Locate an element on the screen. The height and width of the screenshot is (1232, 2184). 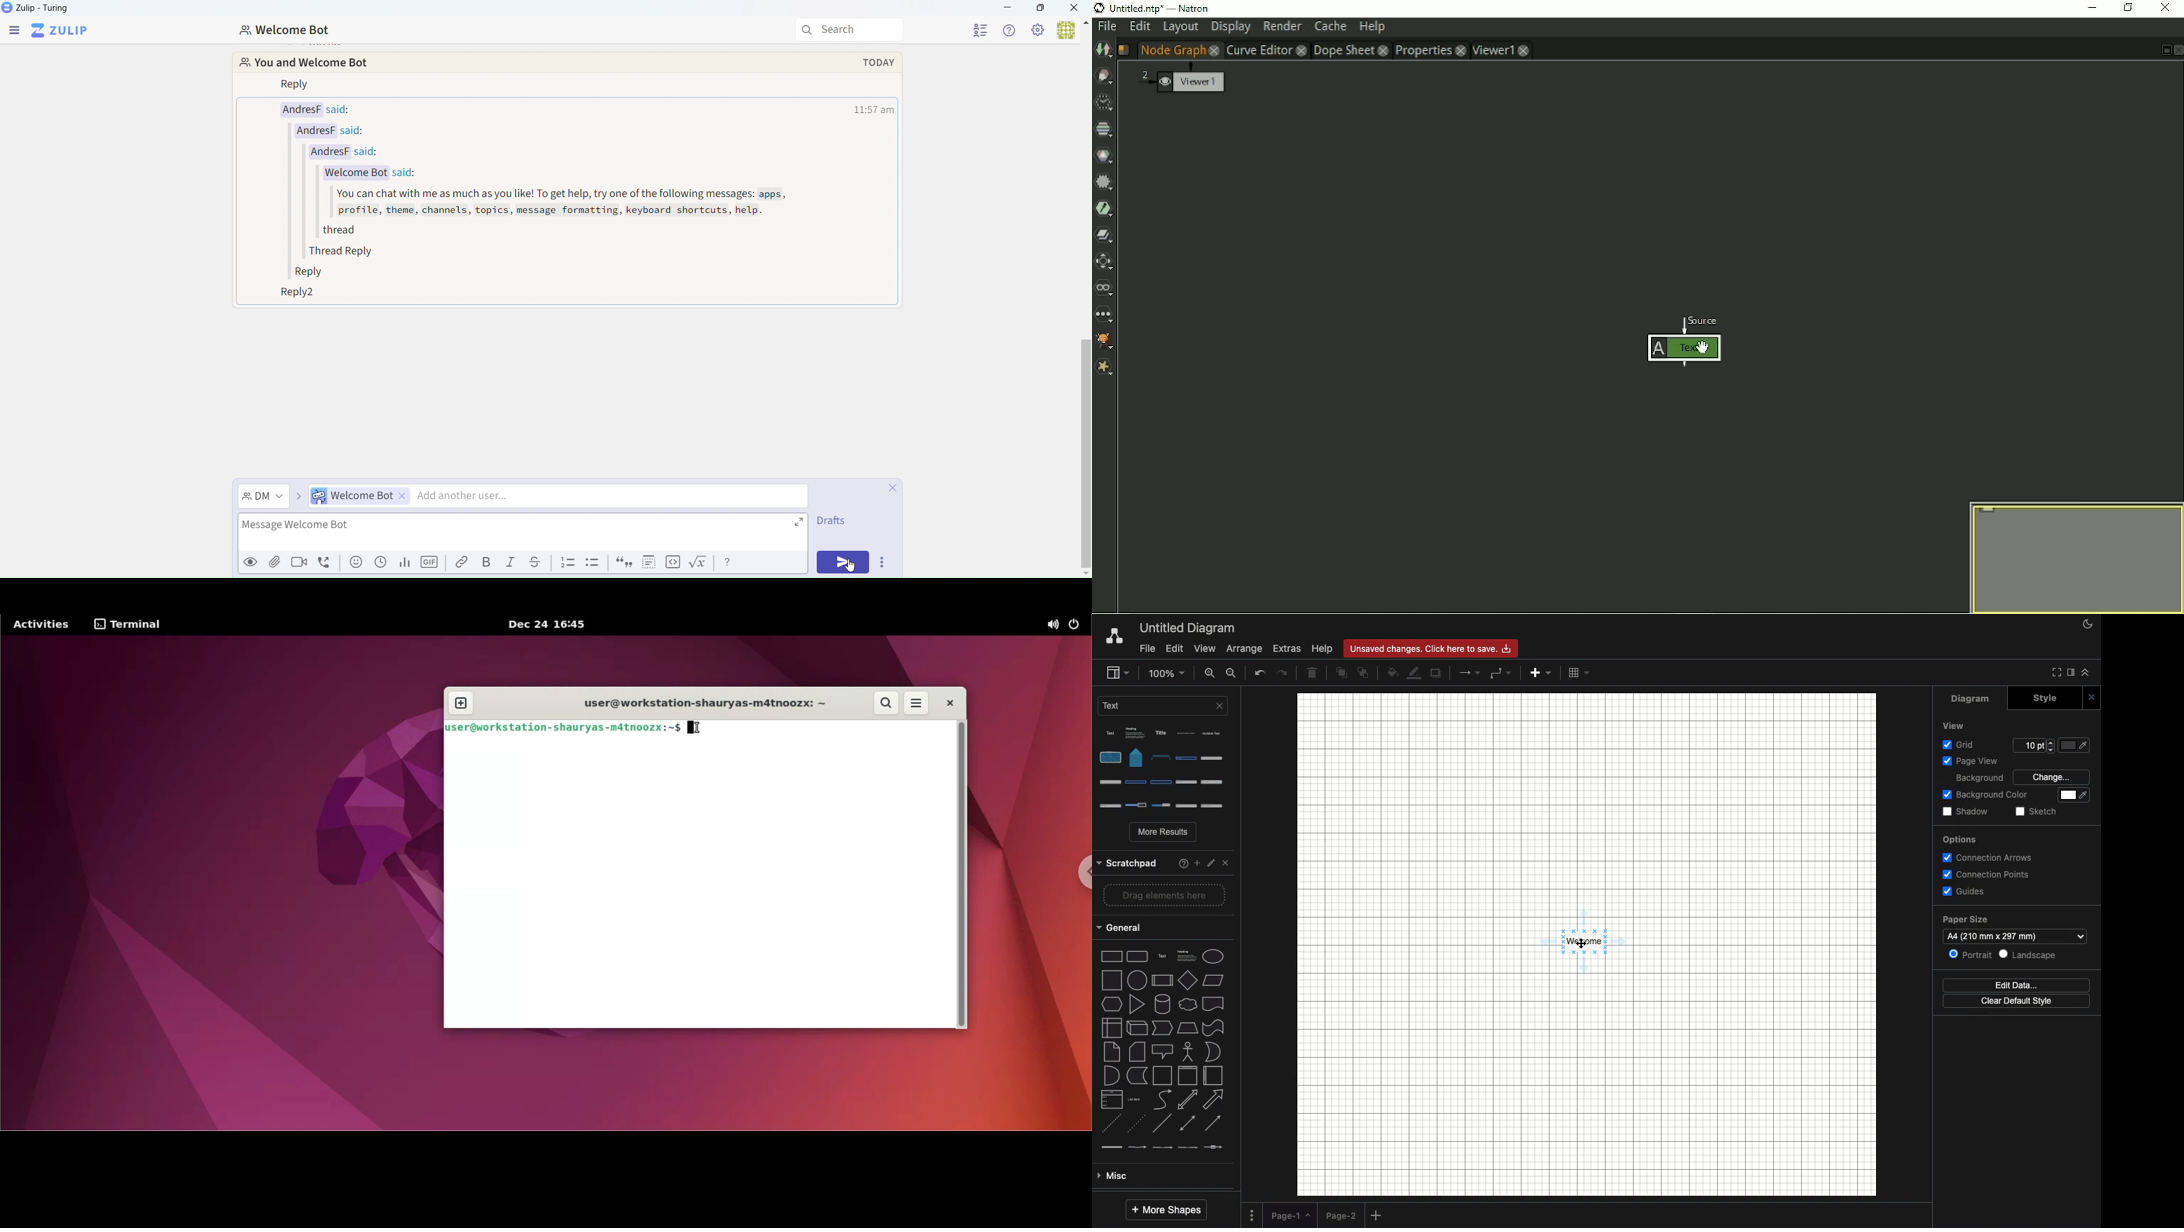
AndresF said: is located at coordinates (326, 109).